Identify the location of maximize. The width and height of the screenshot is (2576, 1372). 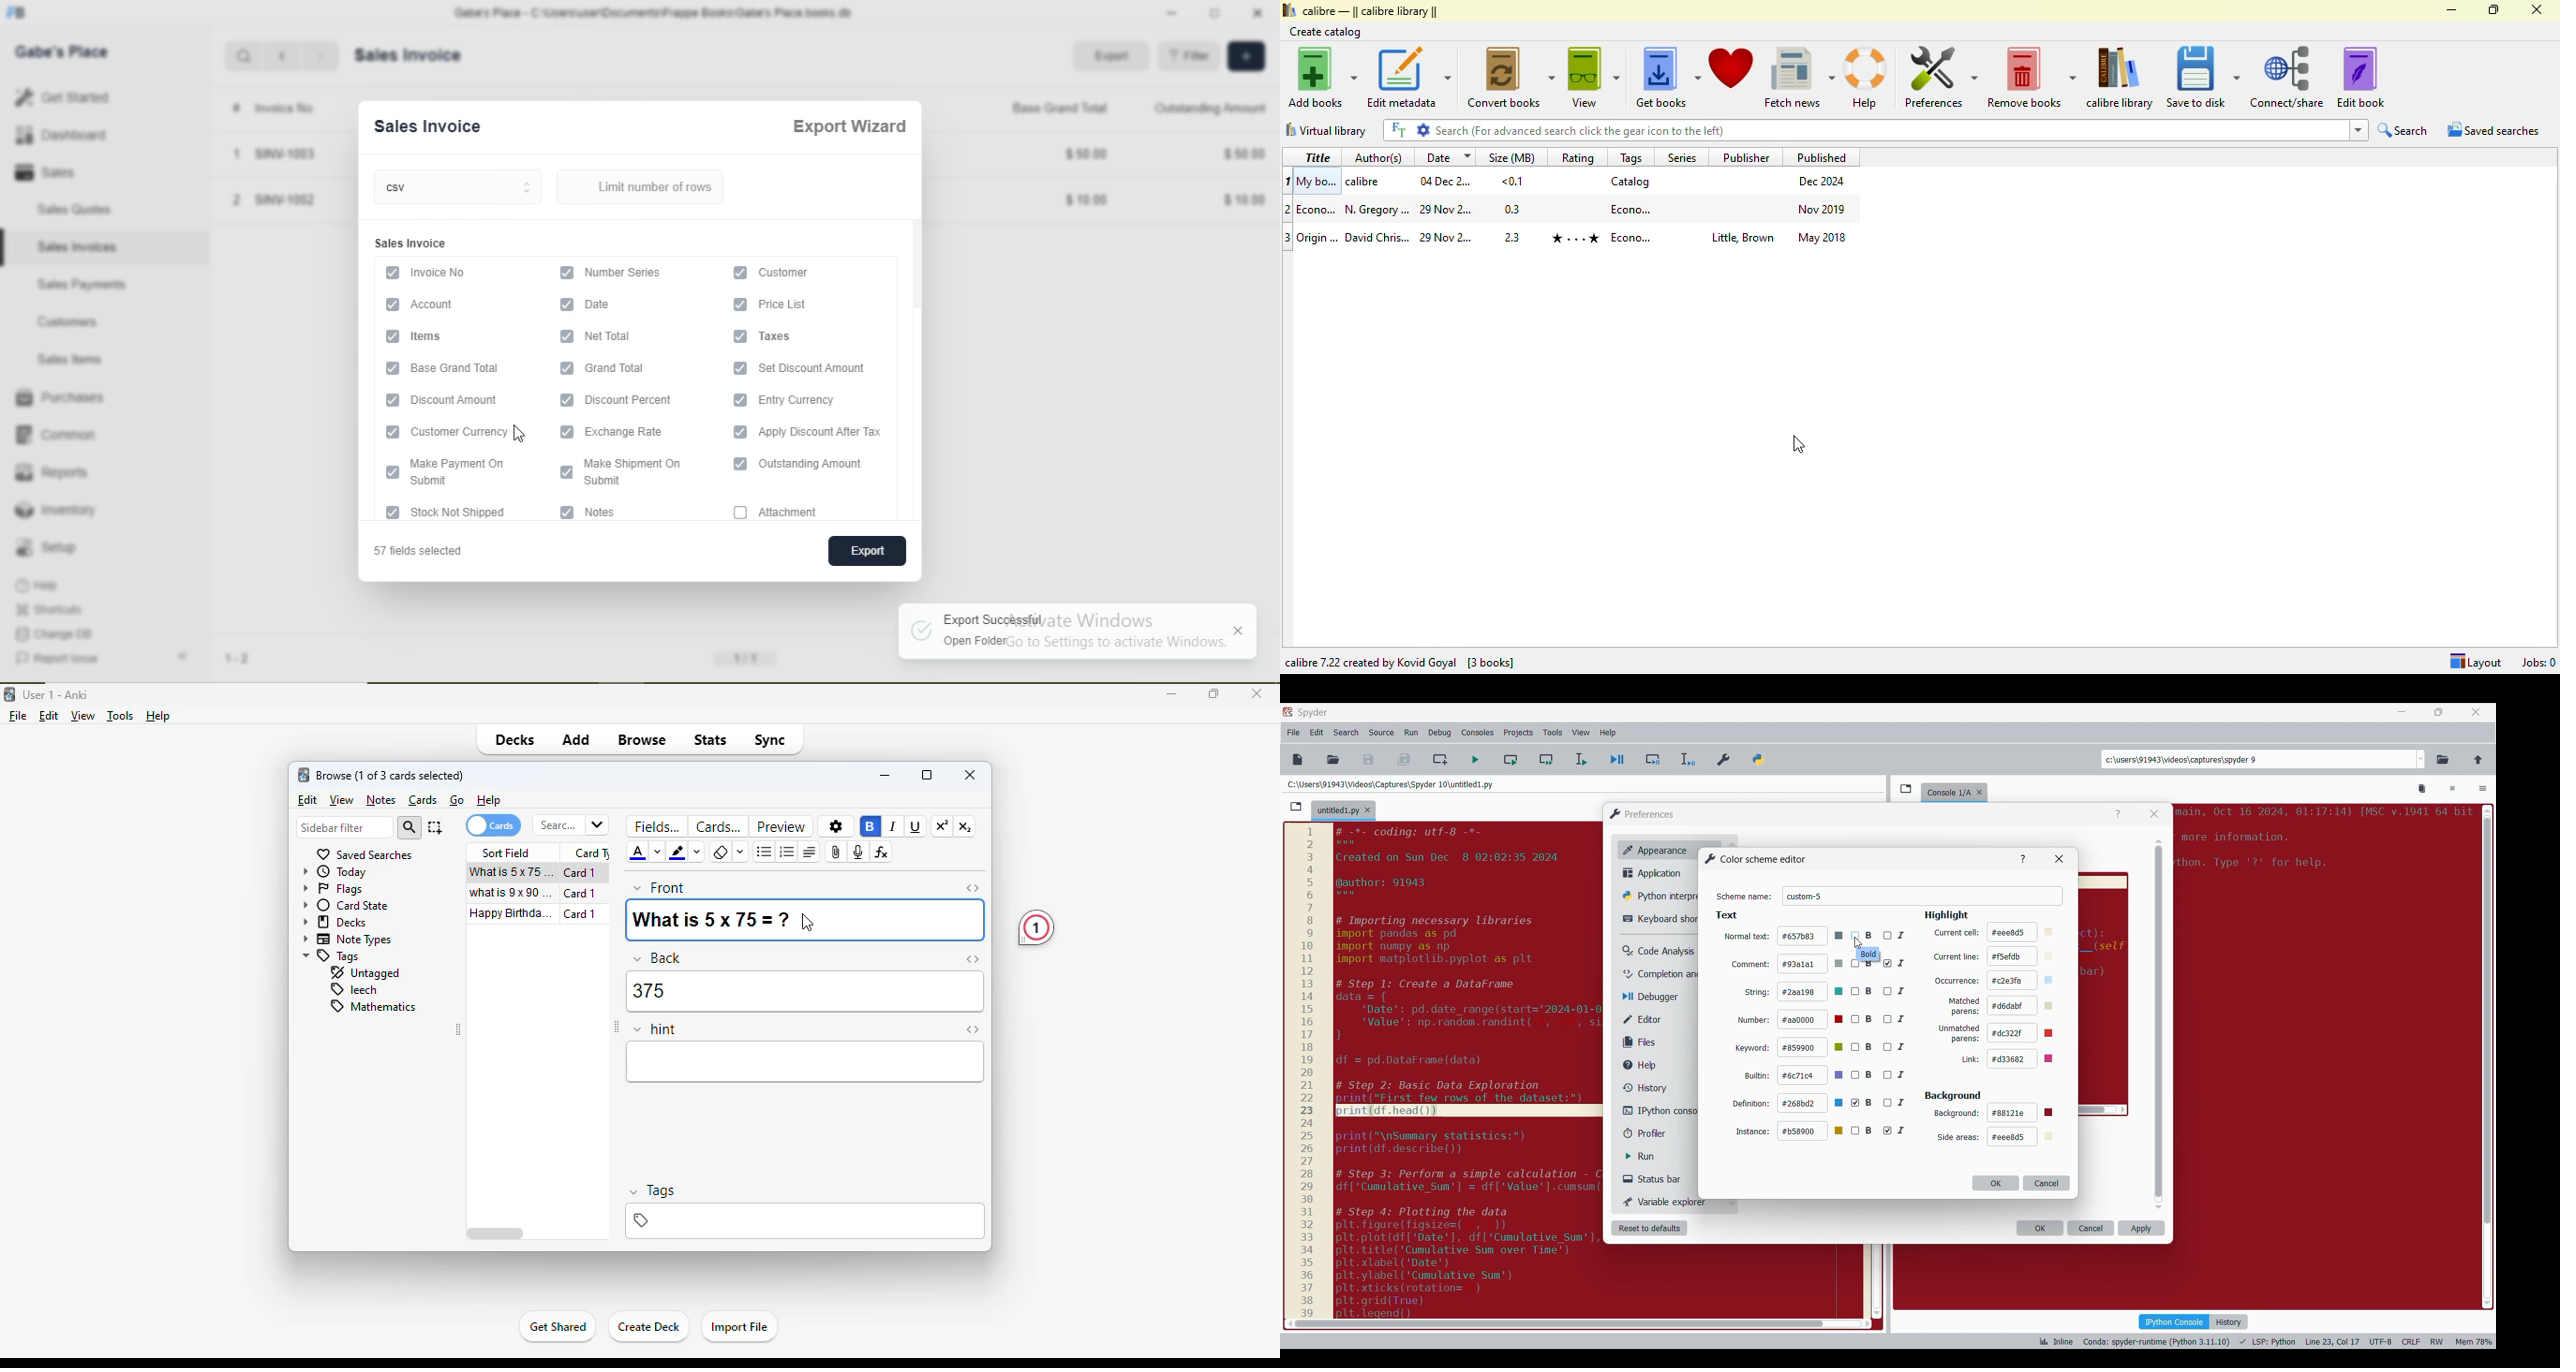
(1214, 693).